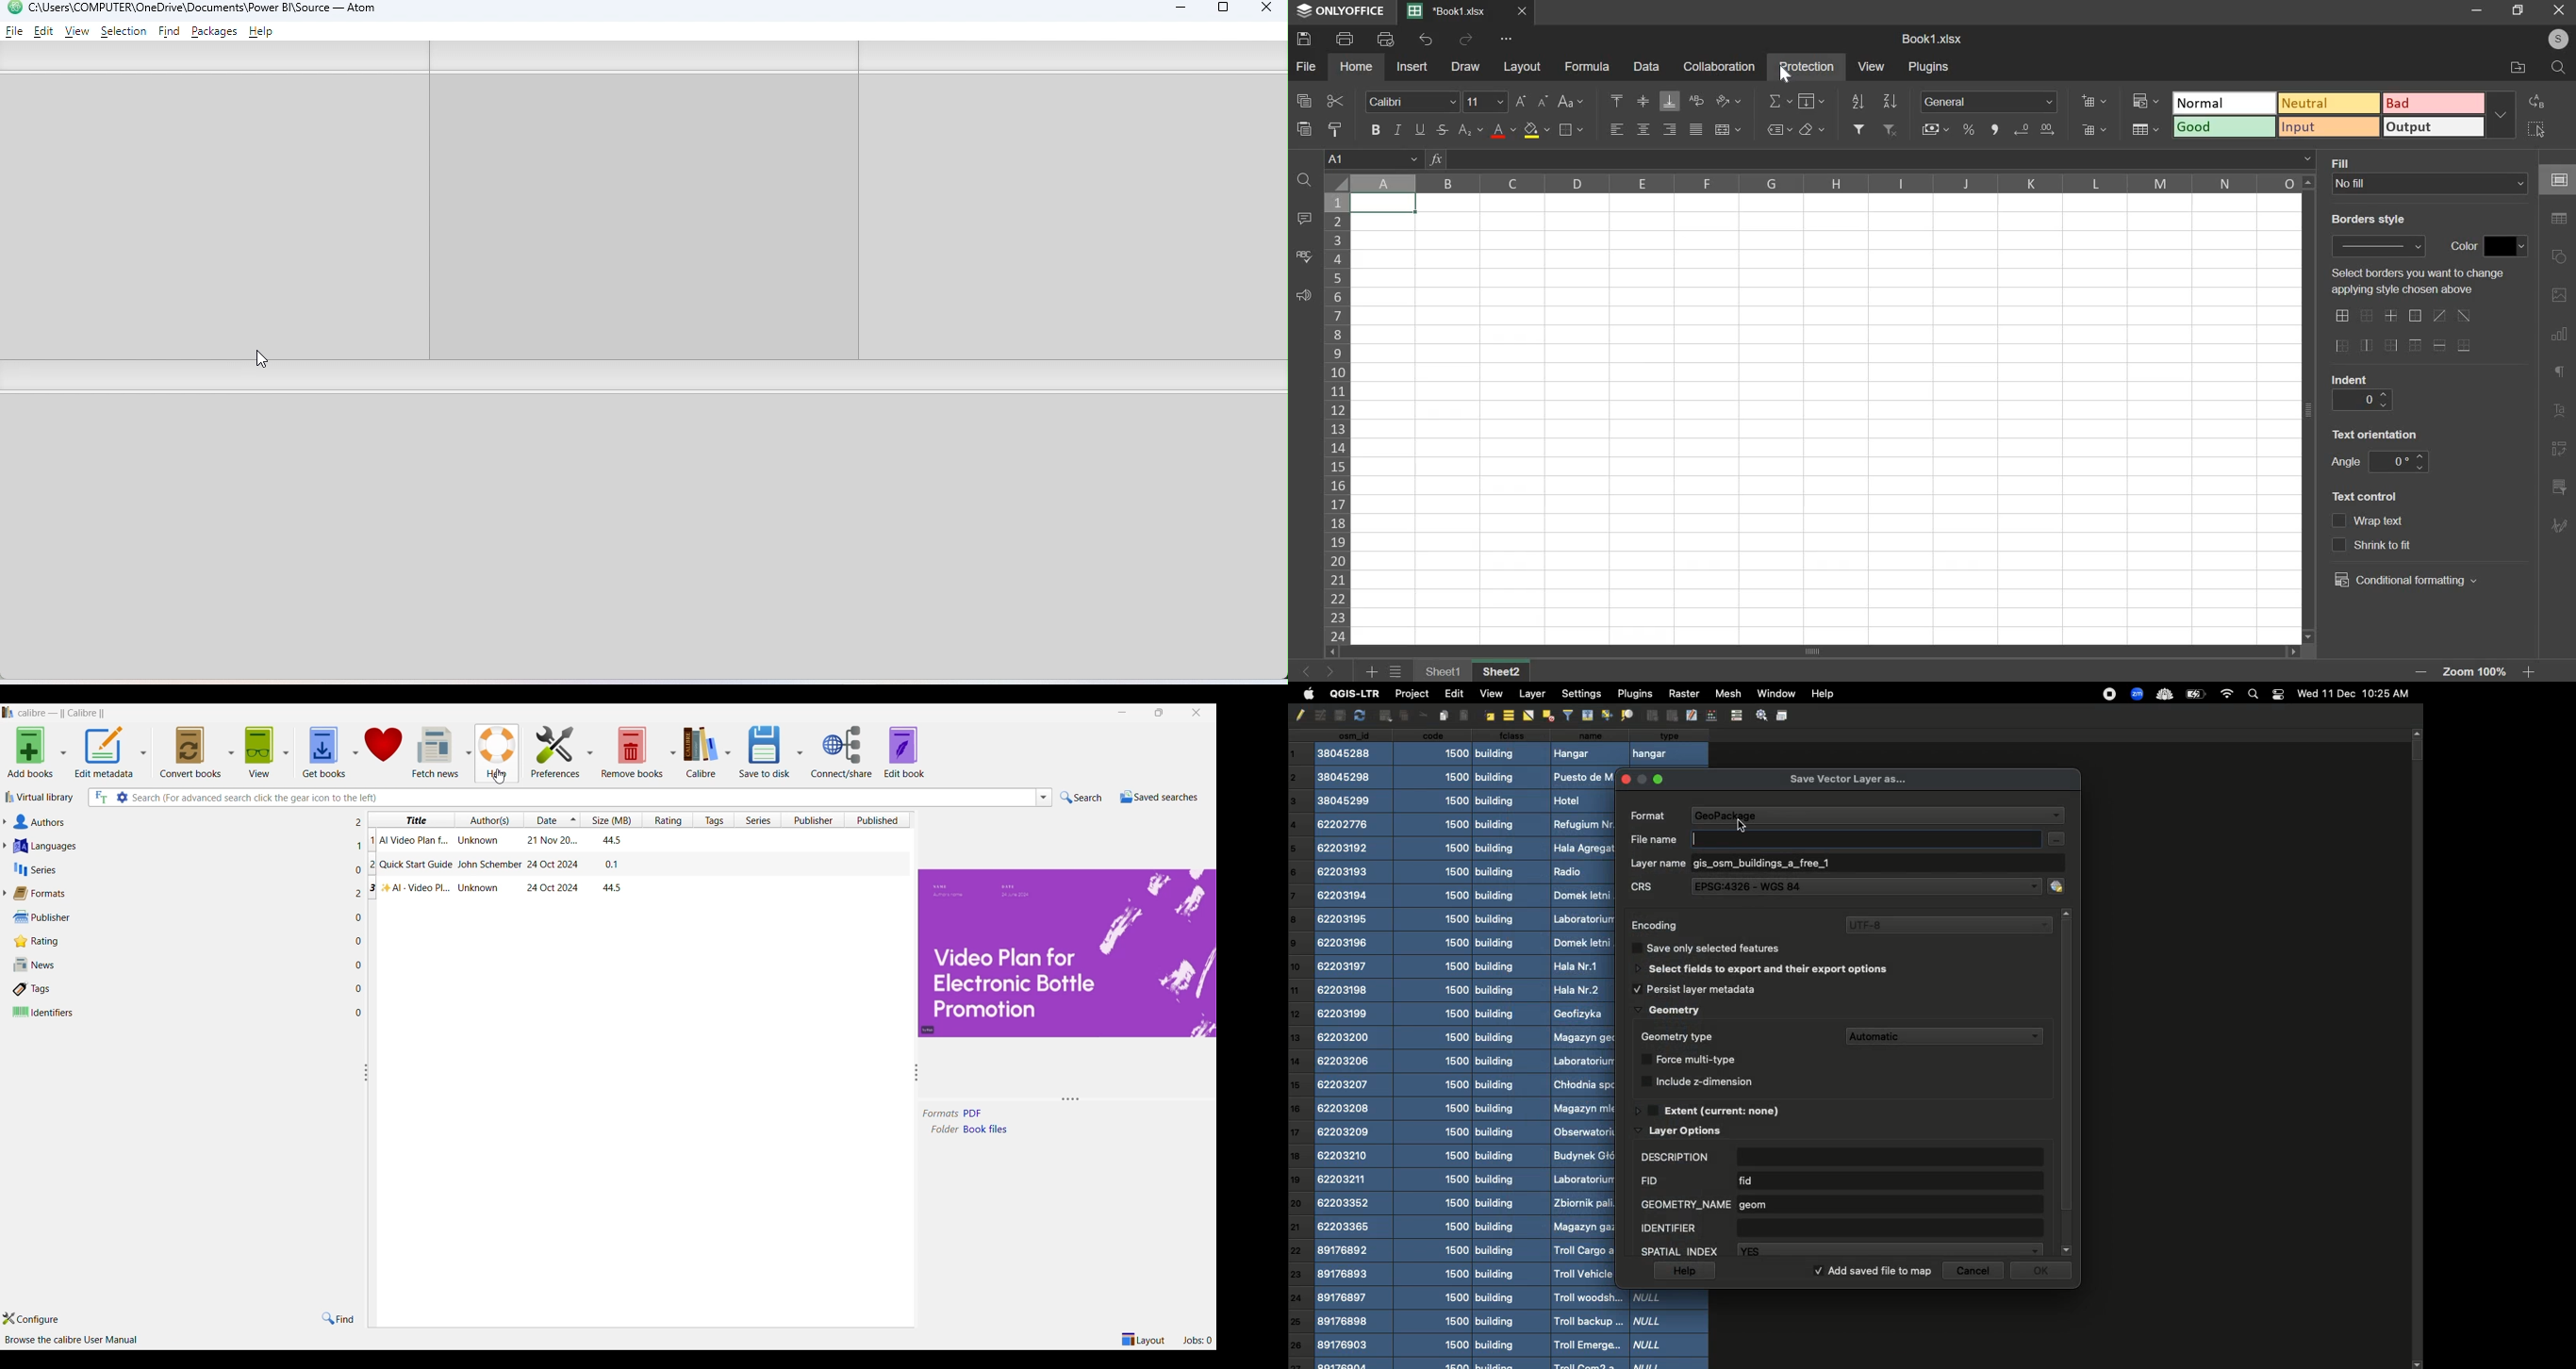 The image size is (2576, 1372). What do you see at coordinates (2382, 523) in the screenshot?
I see `text control` at bounding box center [2382, 523].